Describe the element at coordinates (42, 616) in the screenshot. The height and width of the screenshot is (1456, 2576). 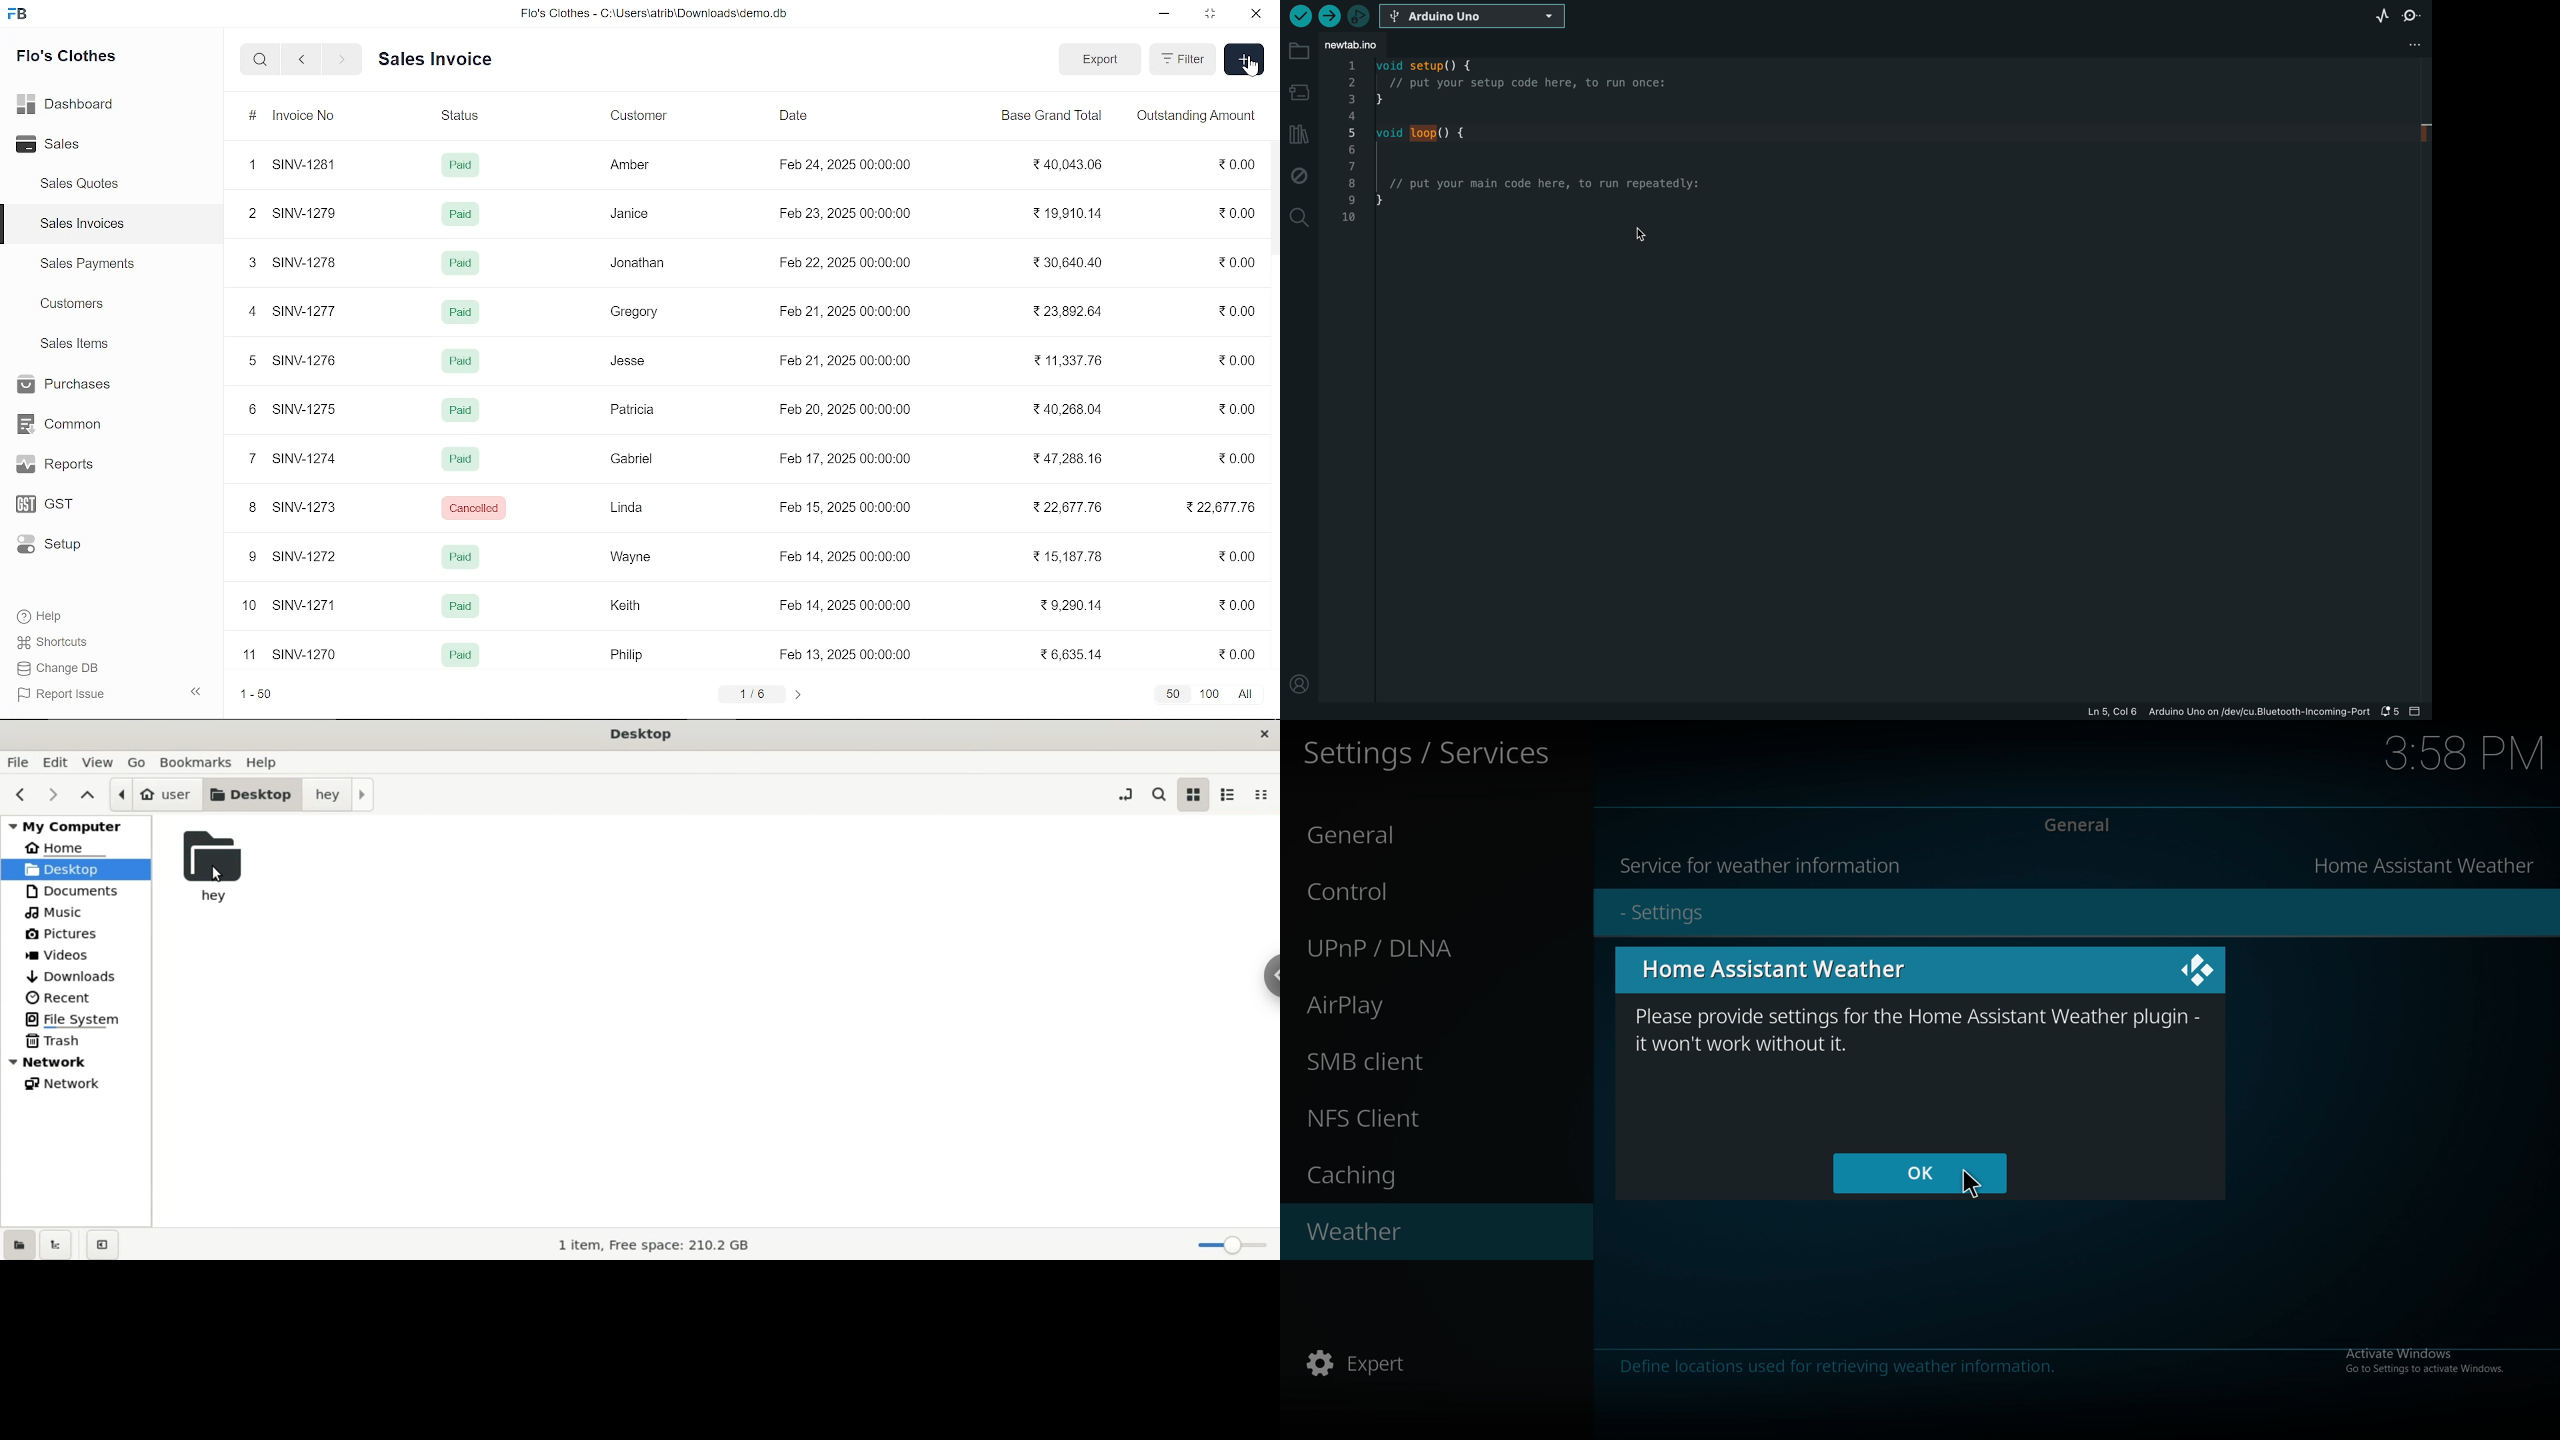
I see `Help` at that location.